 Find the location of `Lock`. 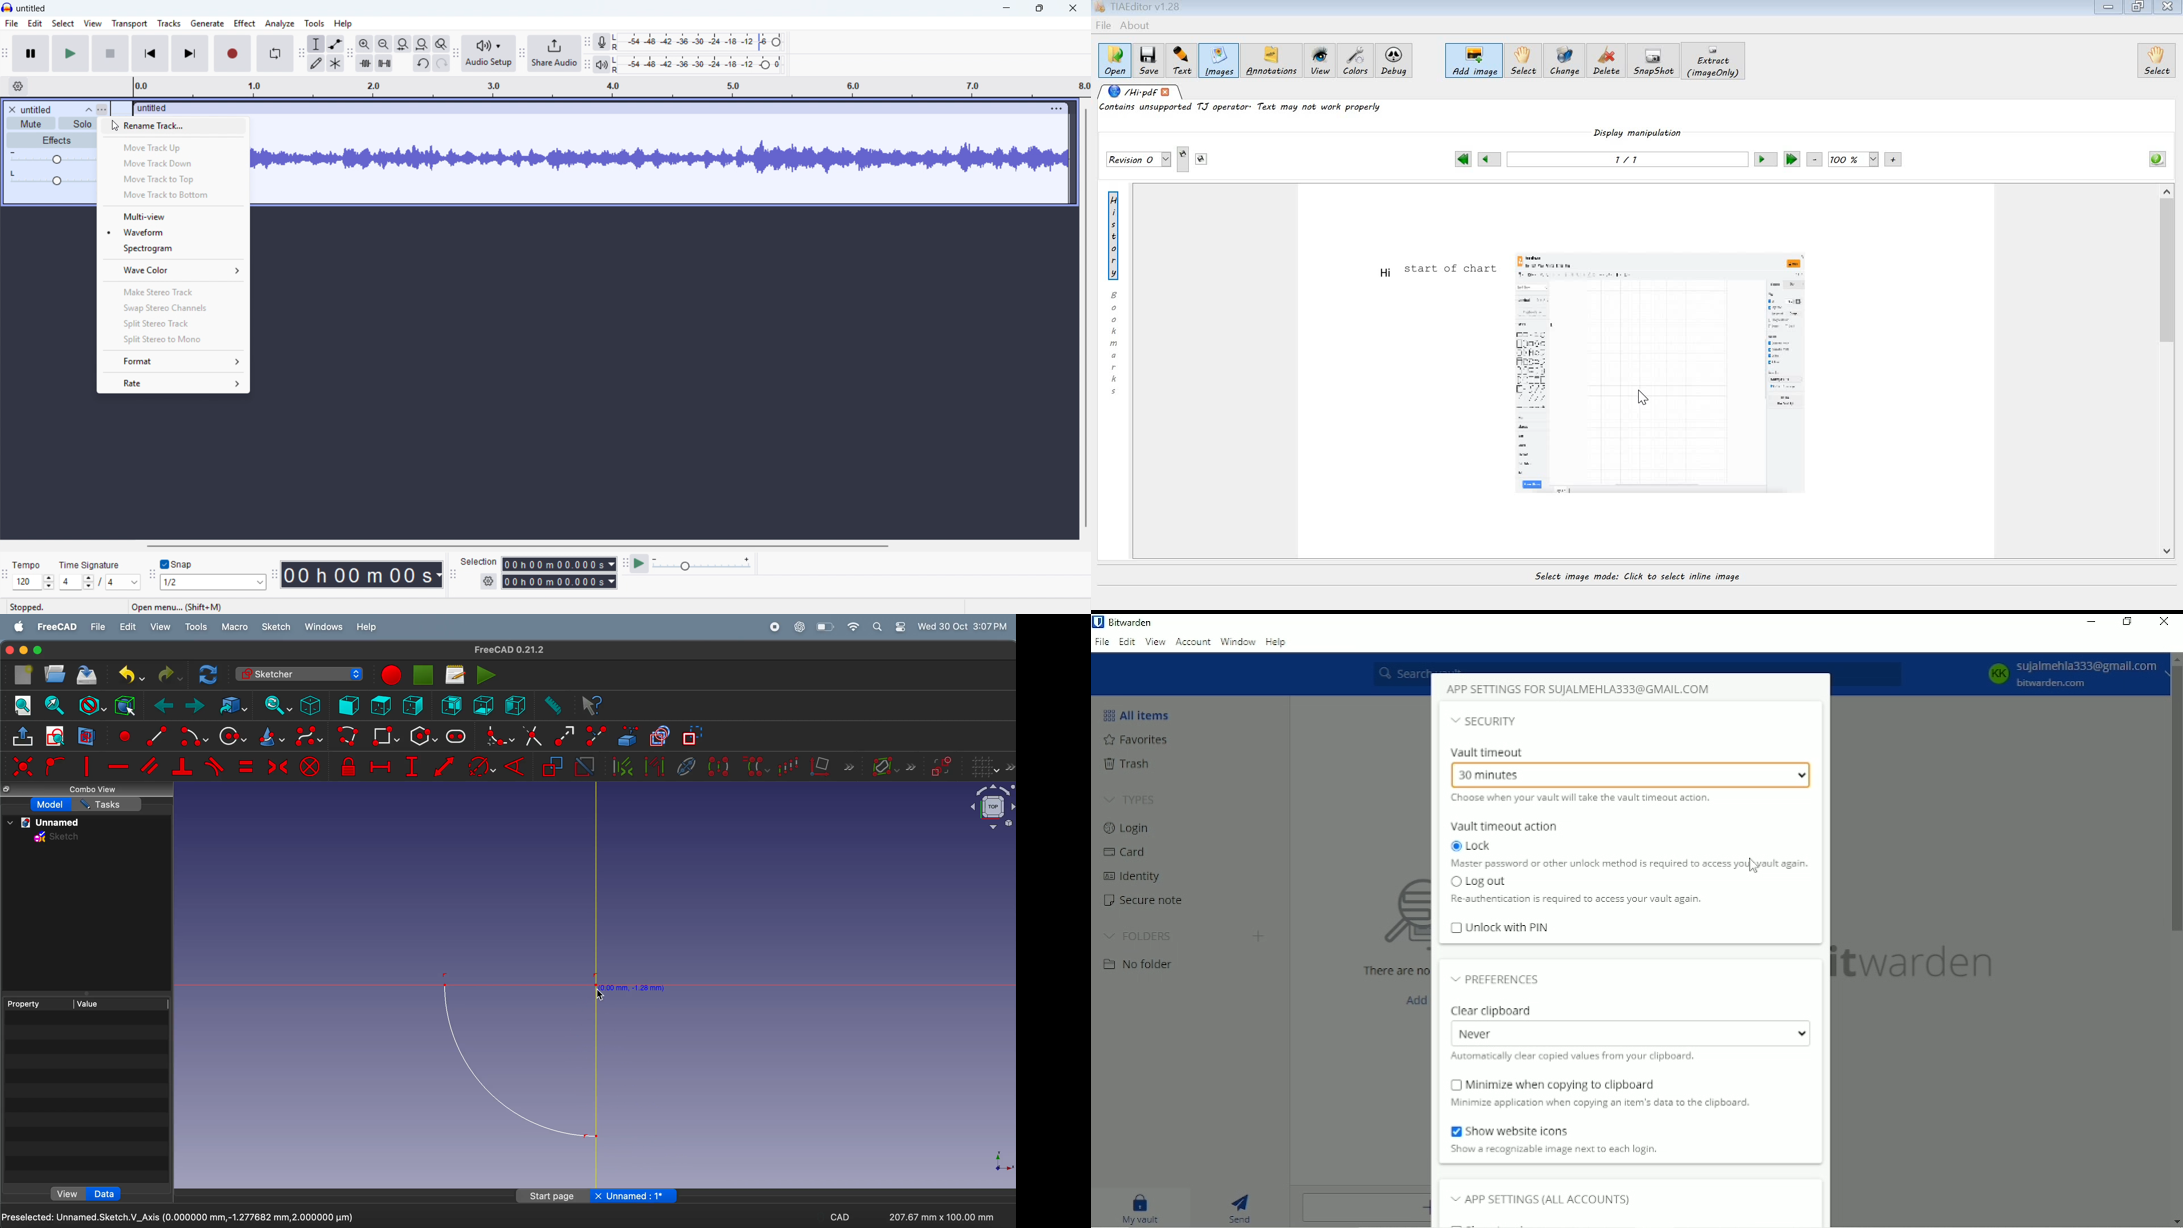

Lock is located at coordinates (1476, 846).